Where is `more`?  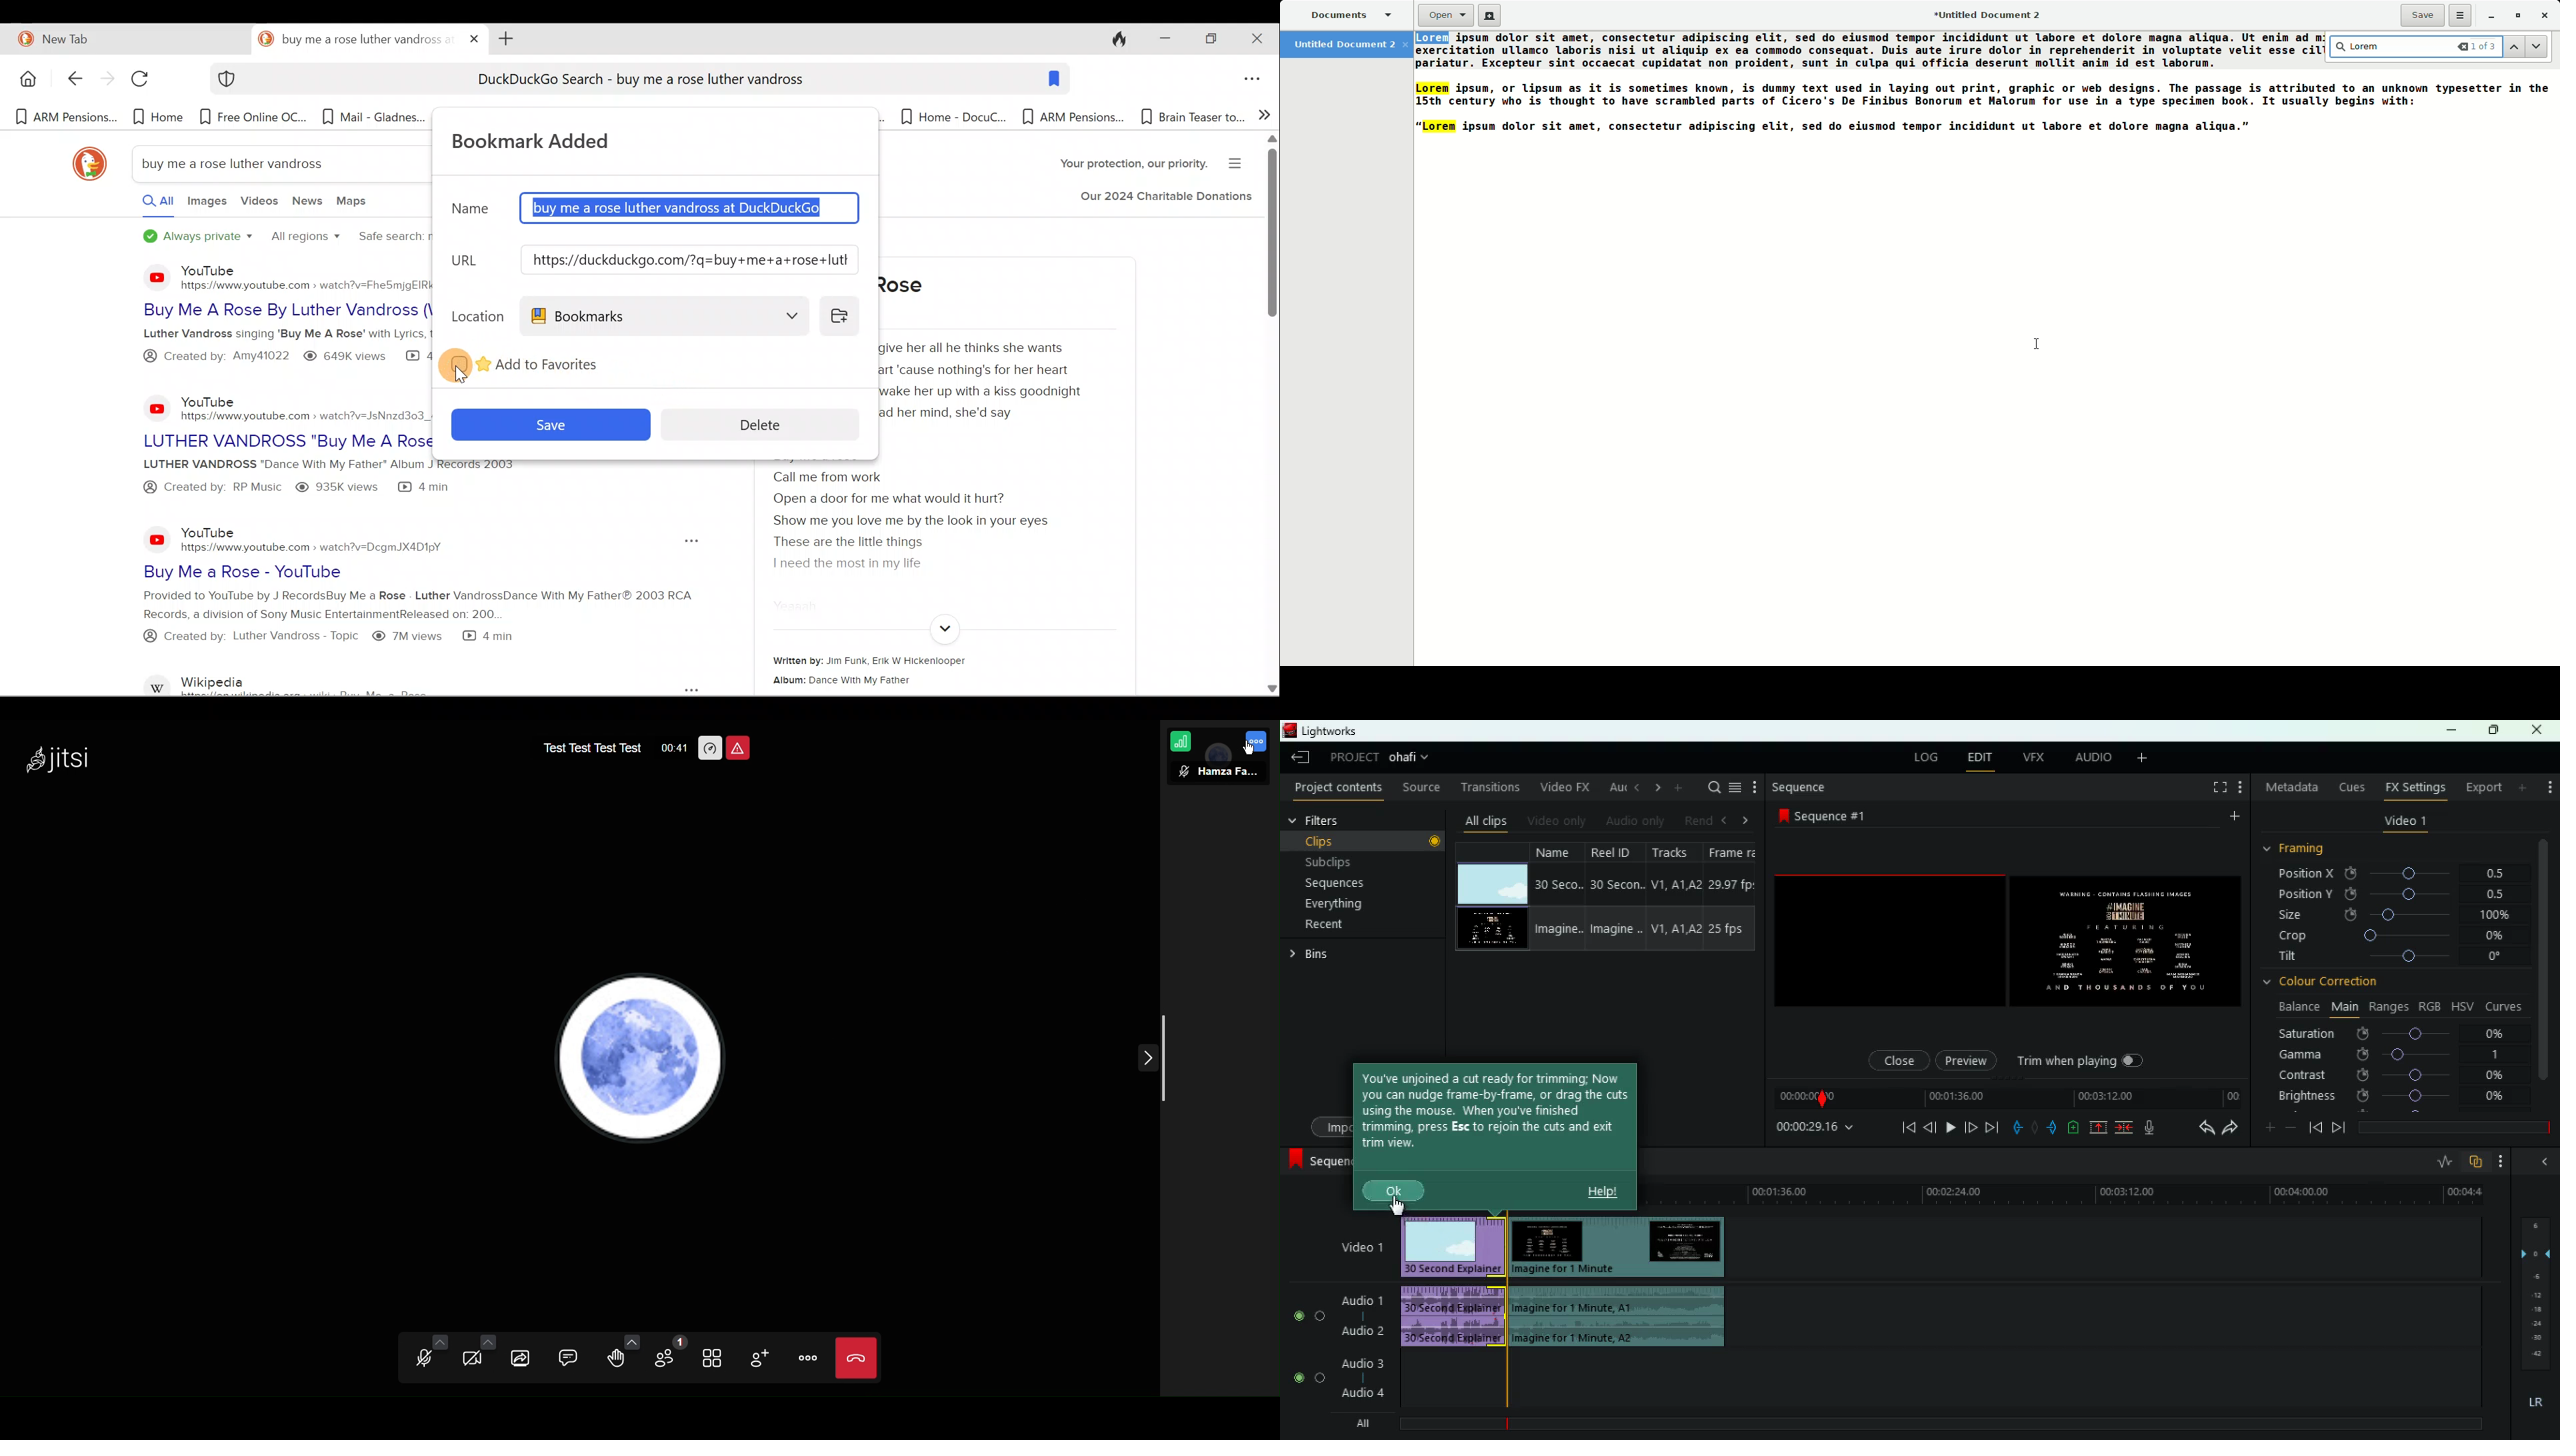 more is located at coordinates (2232, 819).